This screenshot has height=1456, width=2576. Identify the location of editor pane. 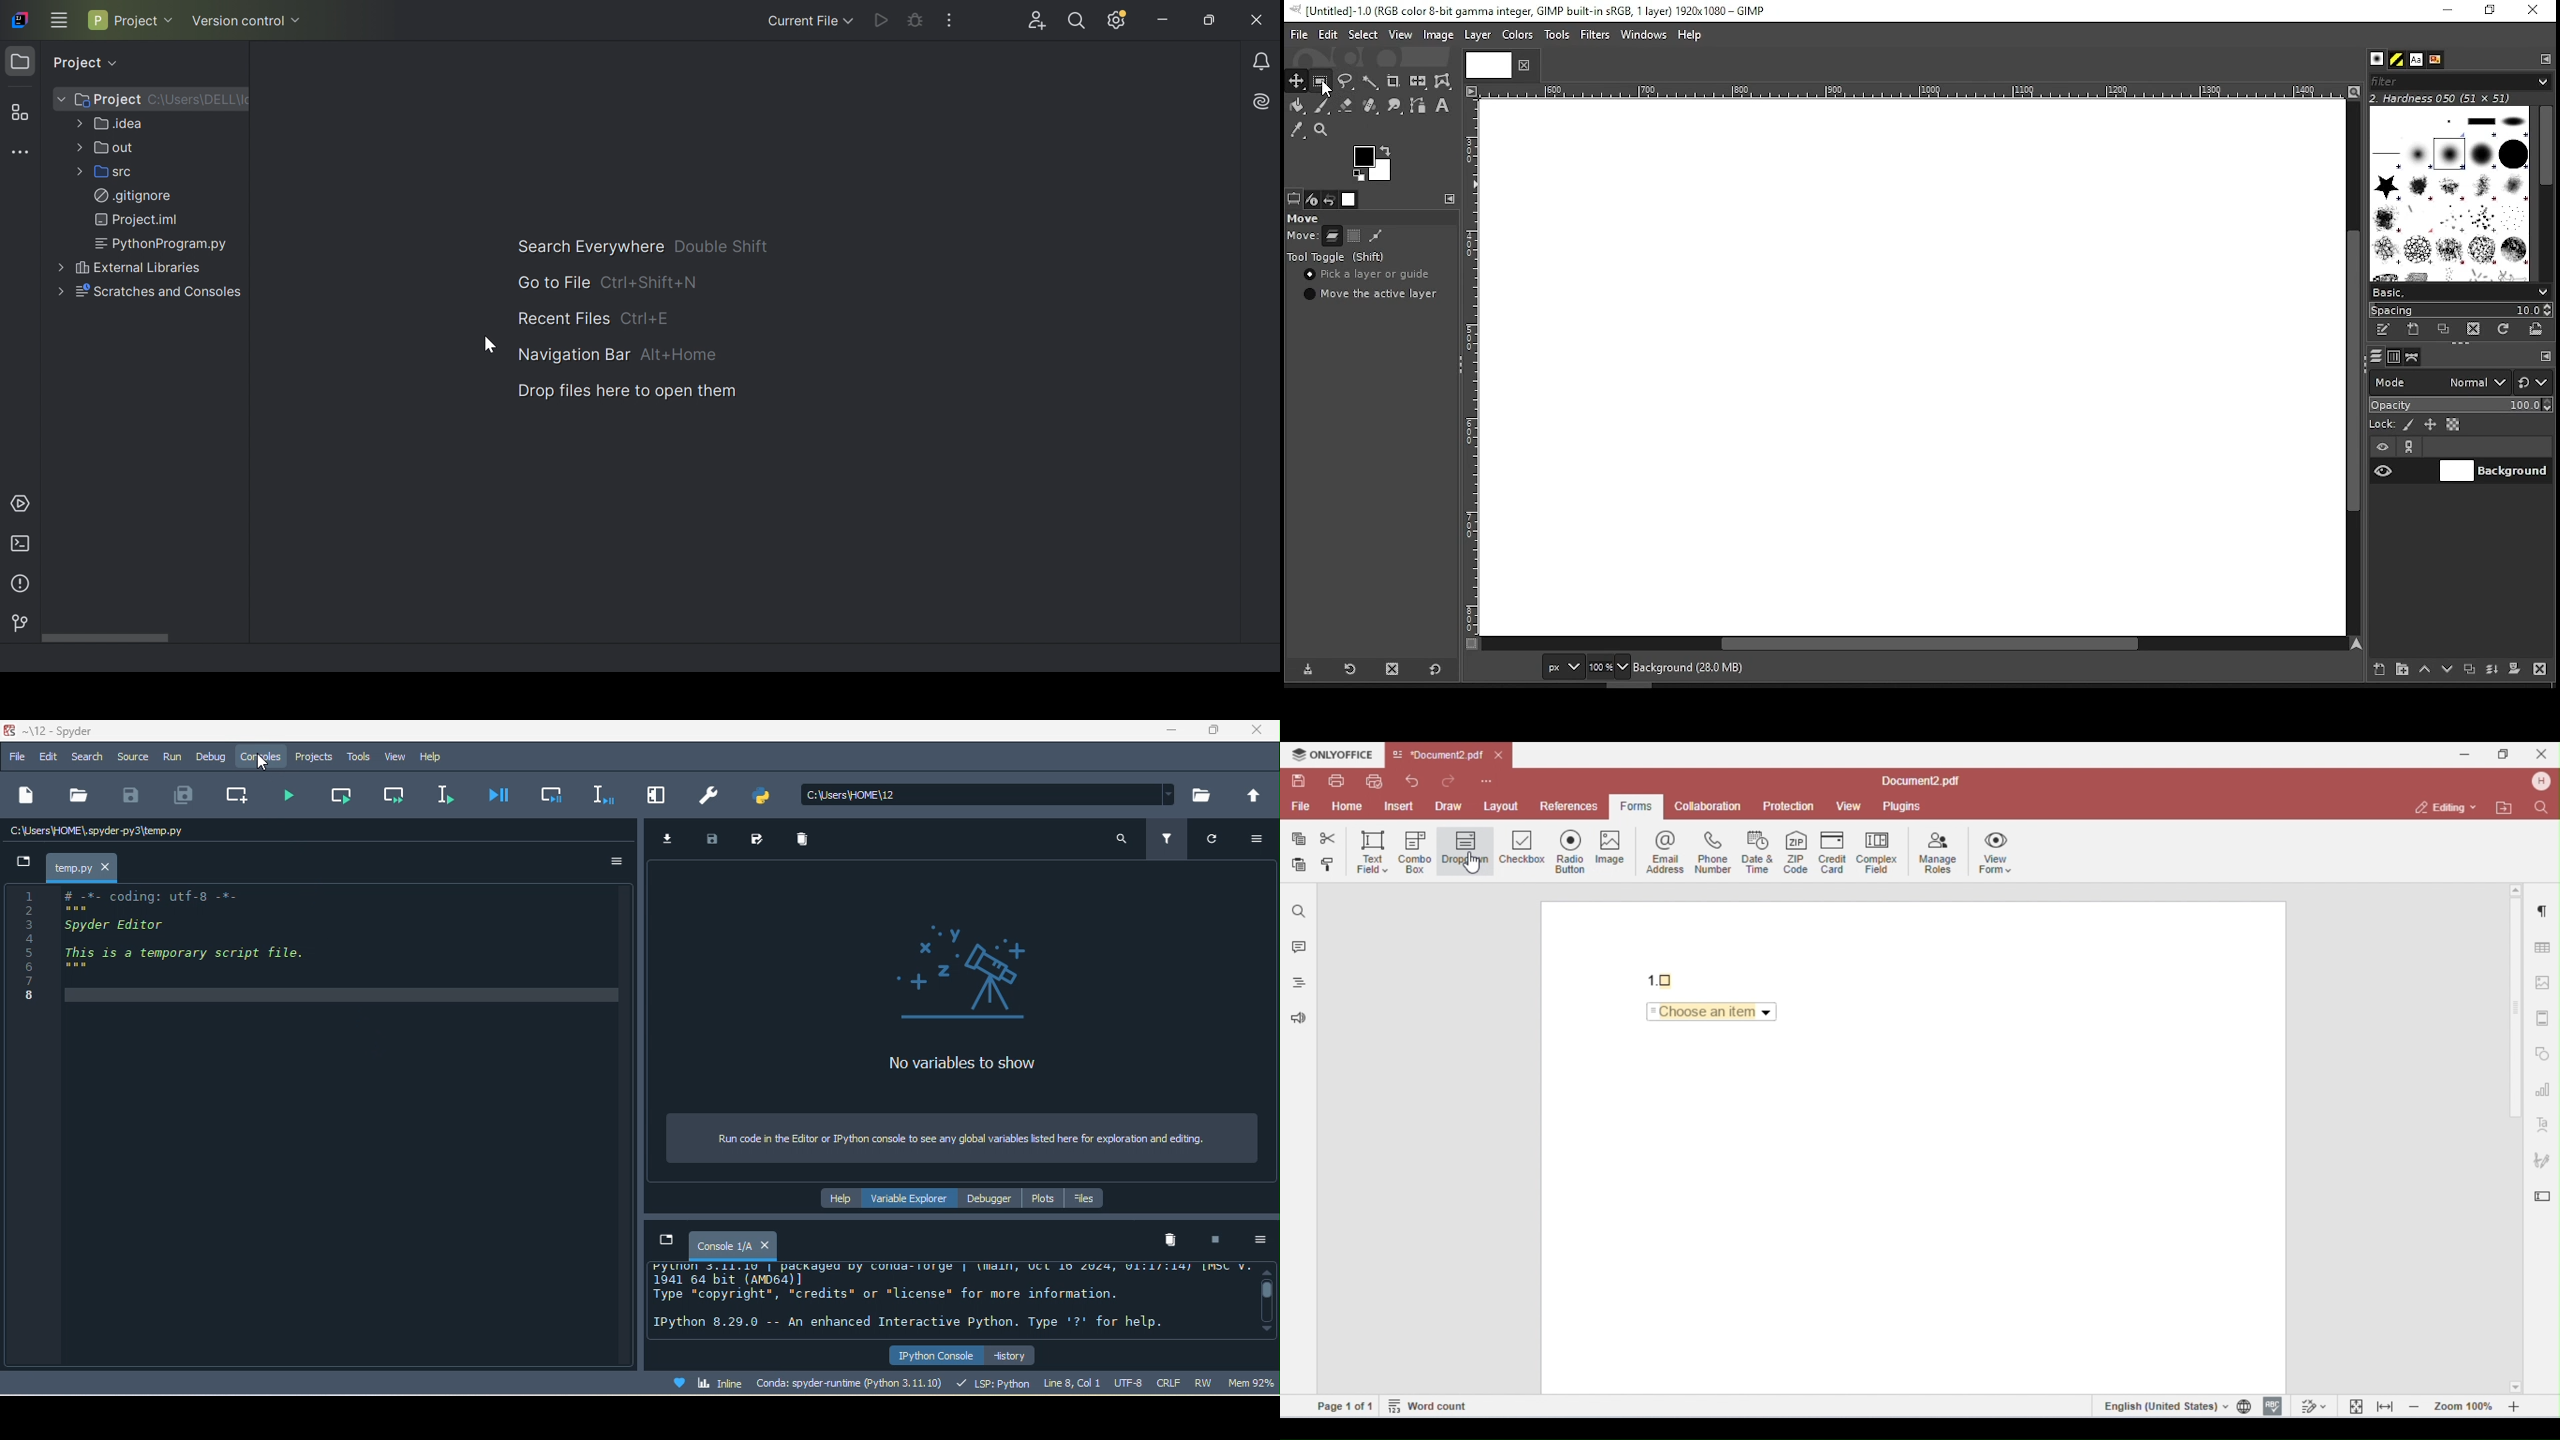
(307, 946).